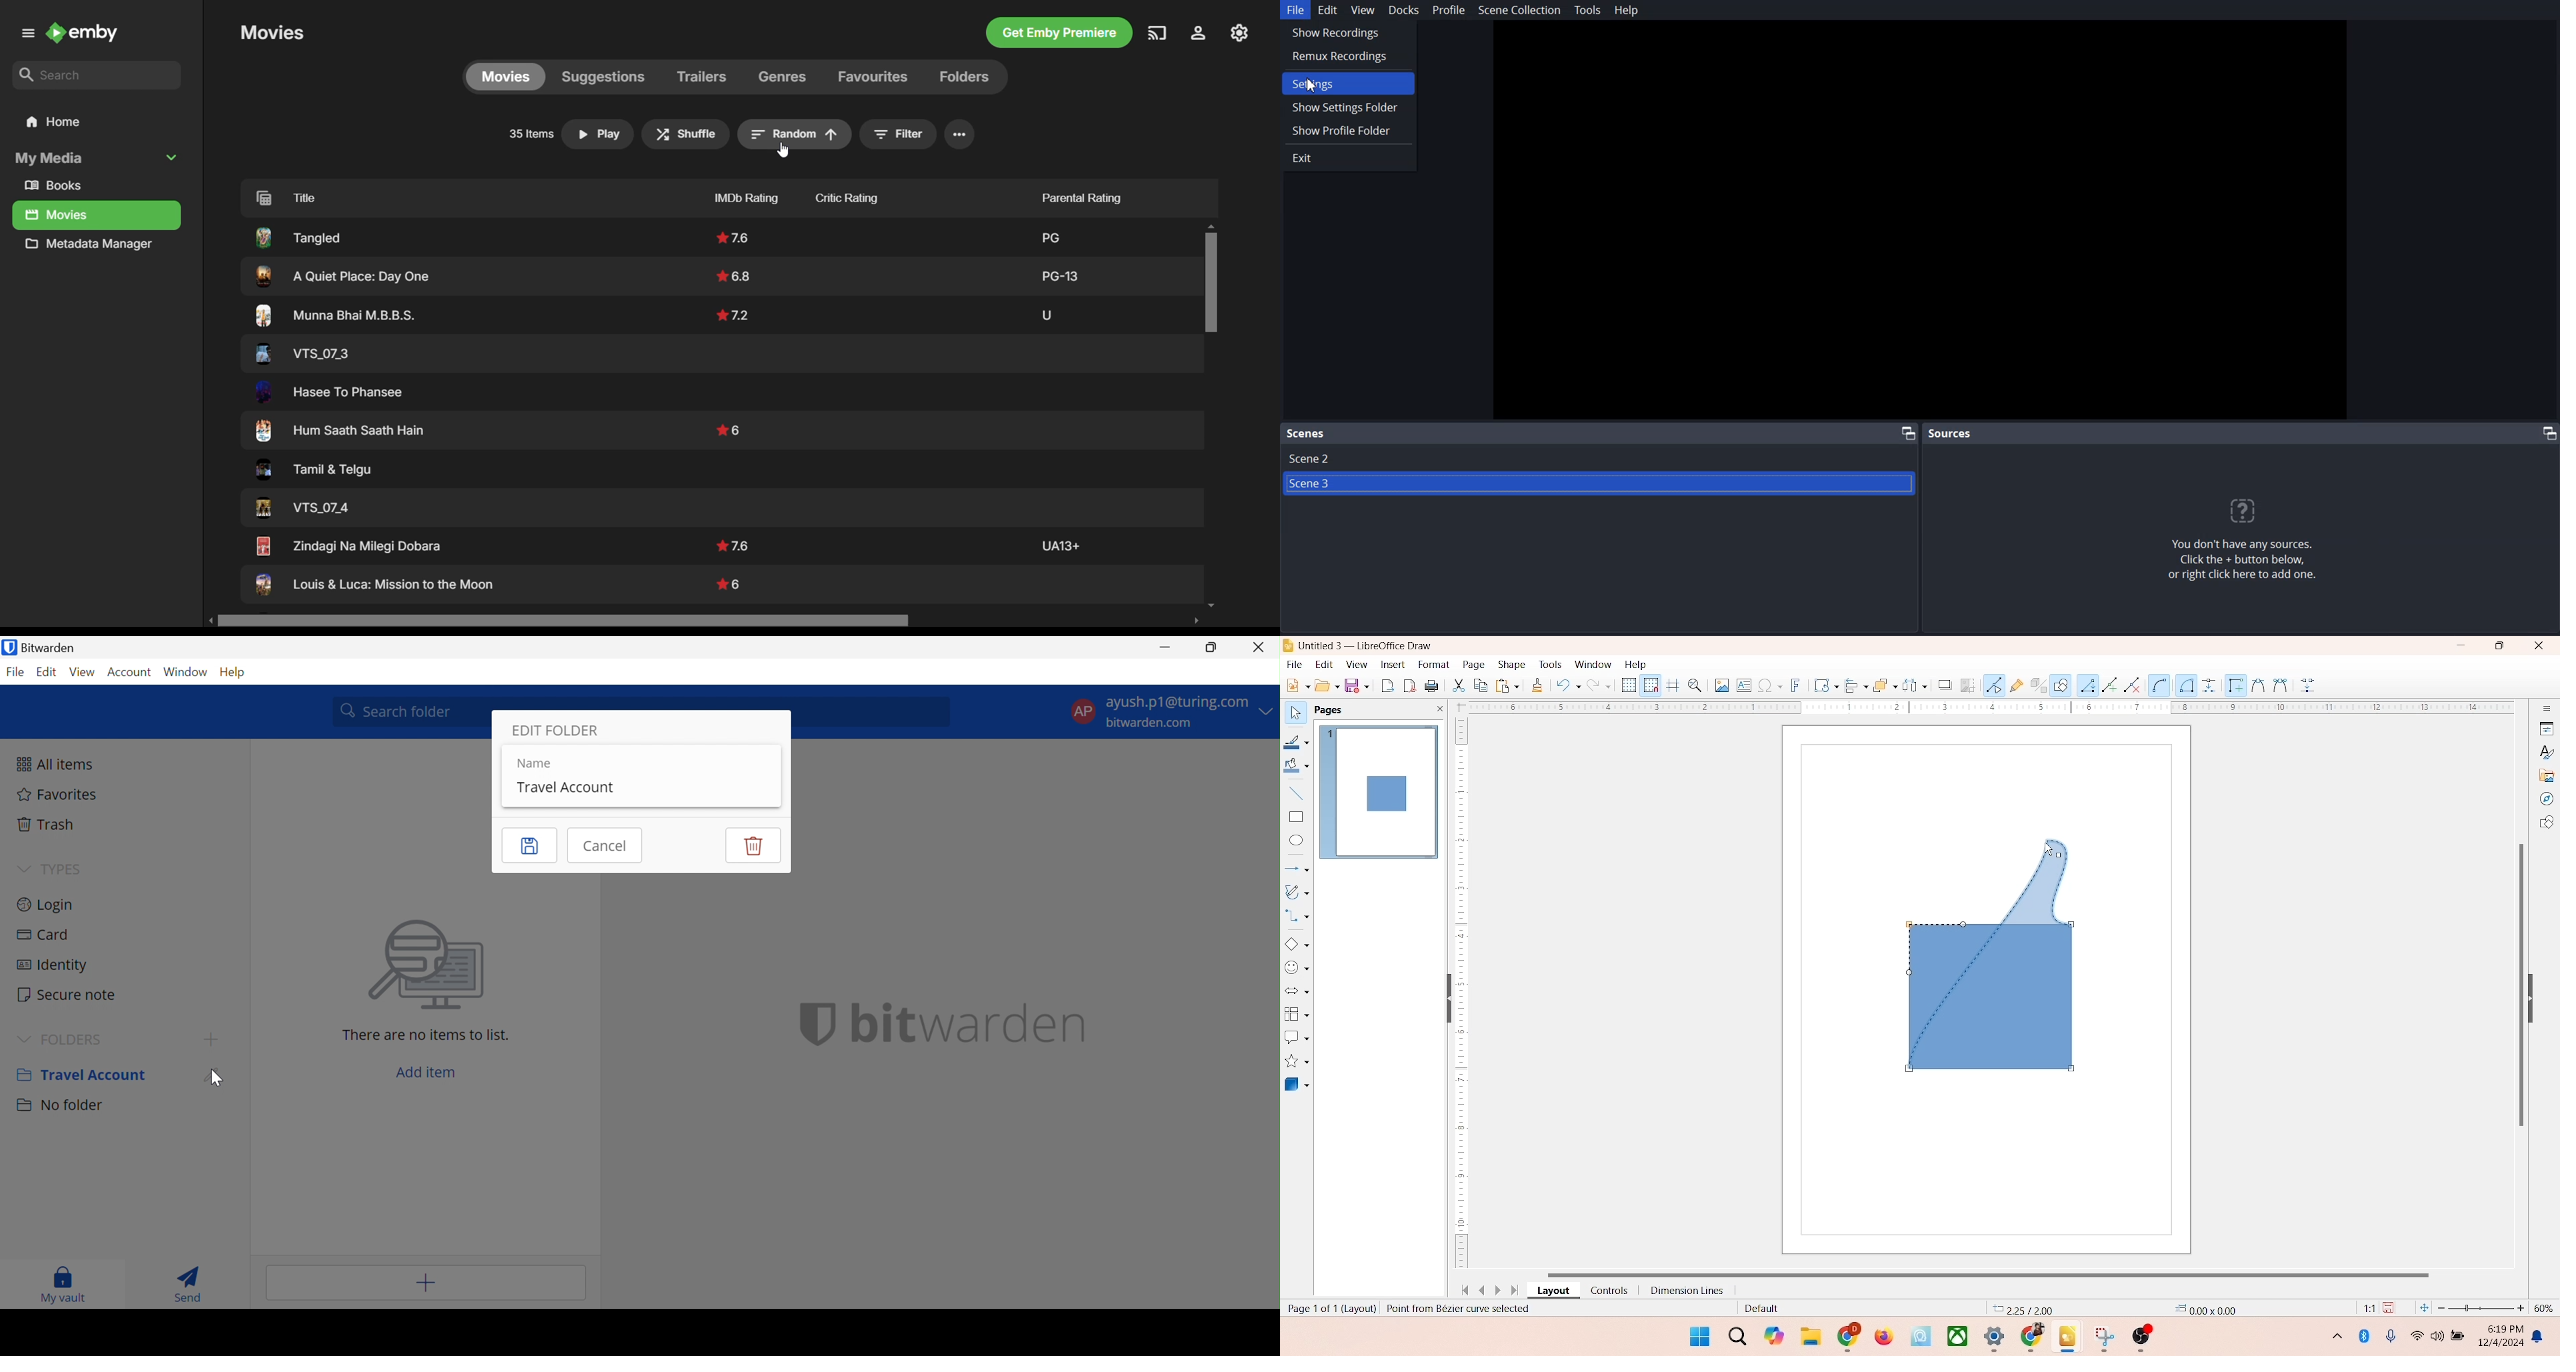 The width and height of the screenshot is (2576, 1372). I want to click on wifi, so click(2416, 1332).